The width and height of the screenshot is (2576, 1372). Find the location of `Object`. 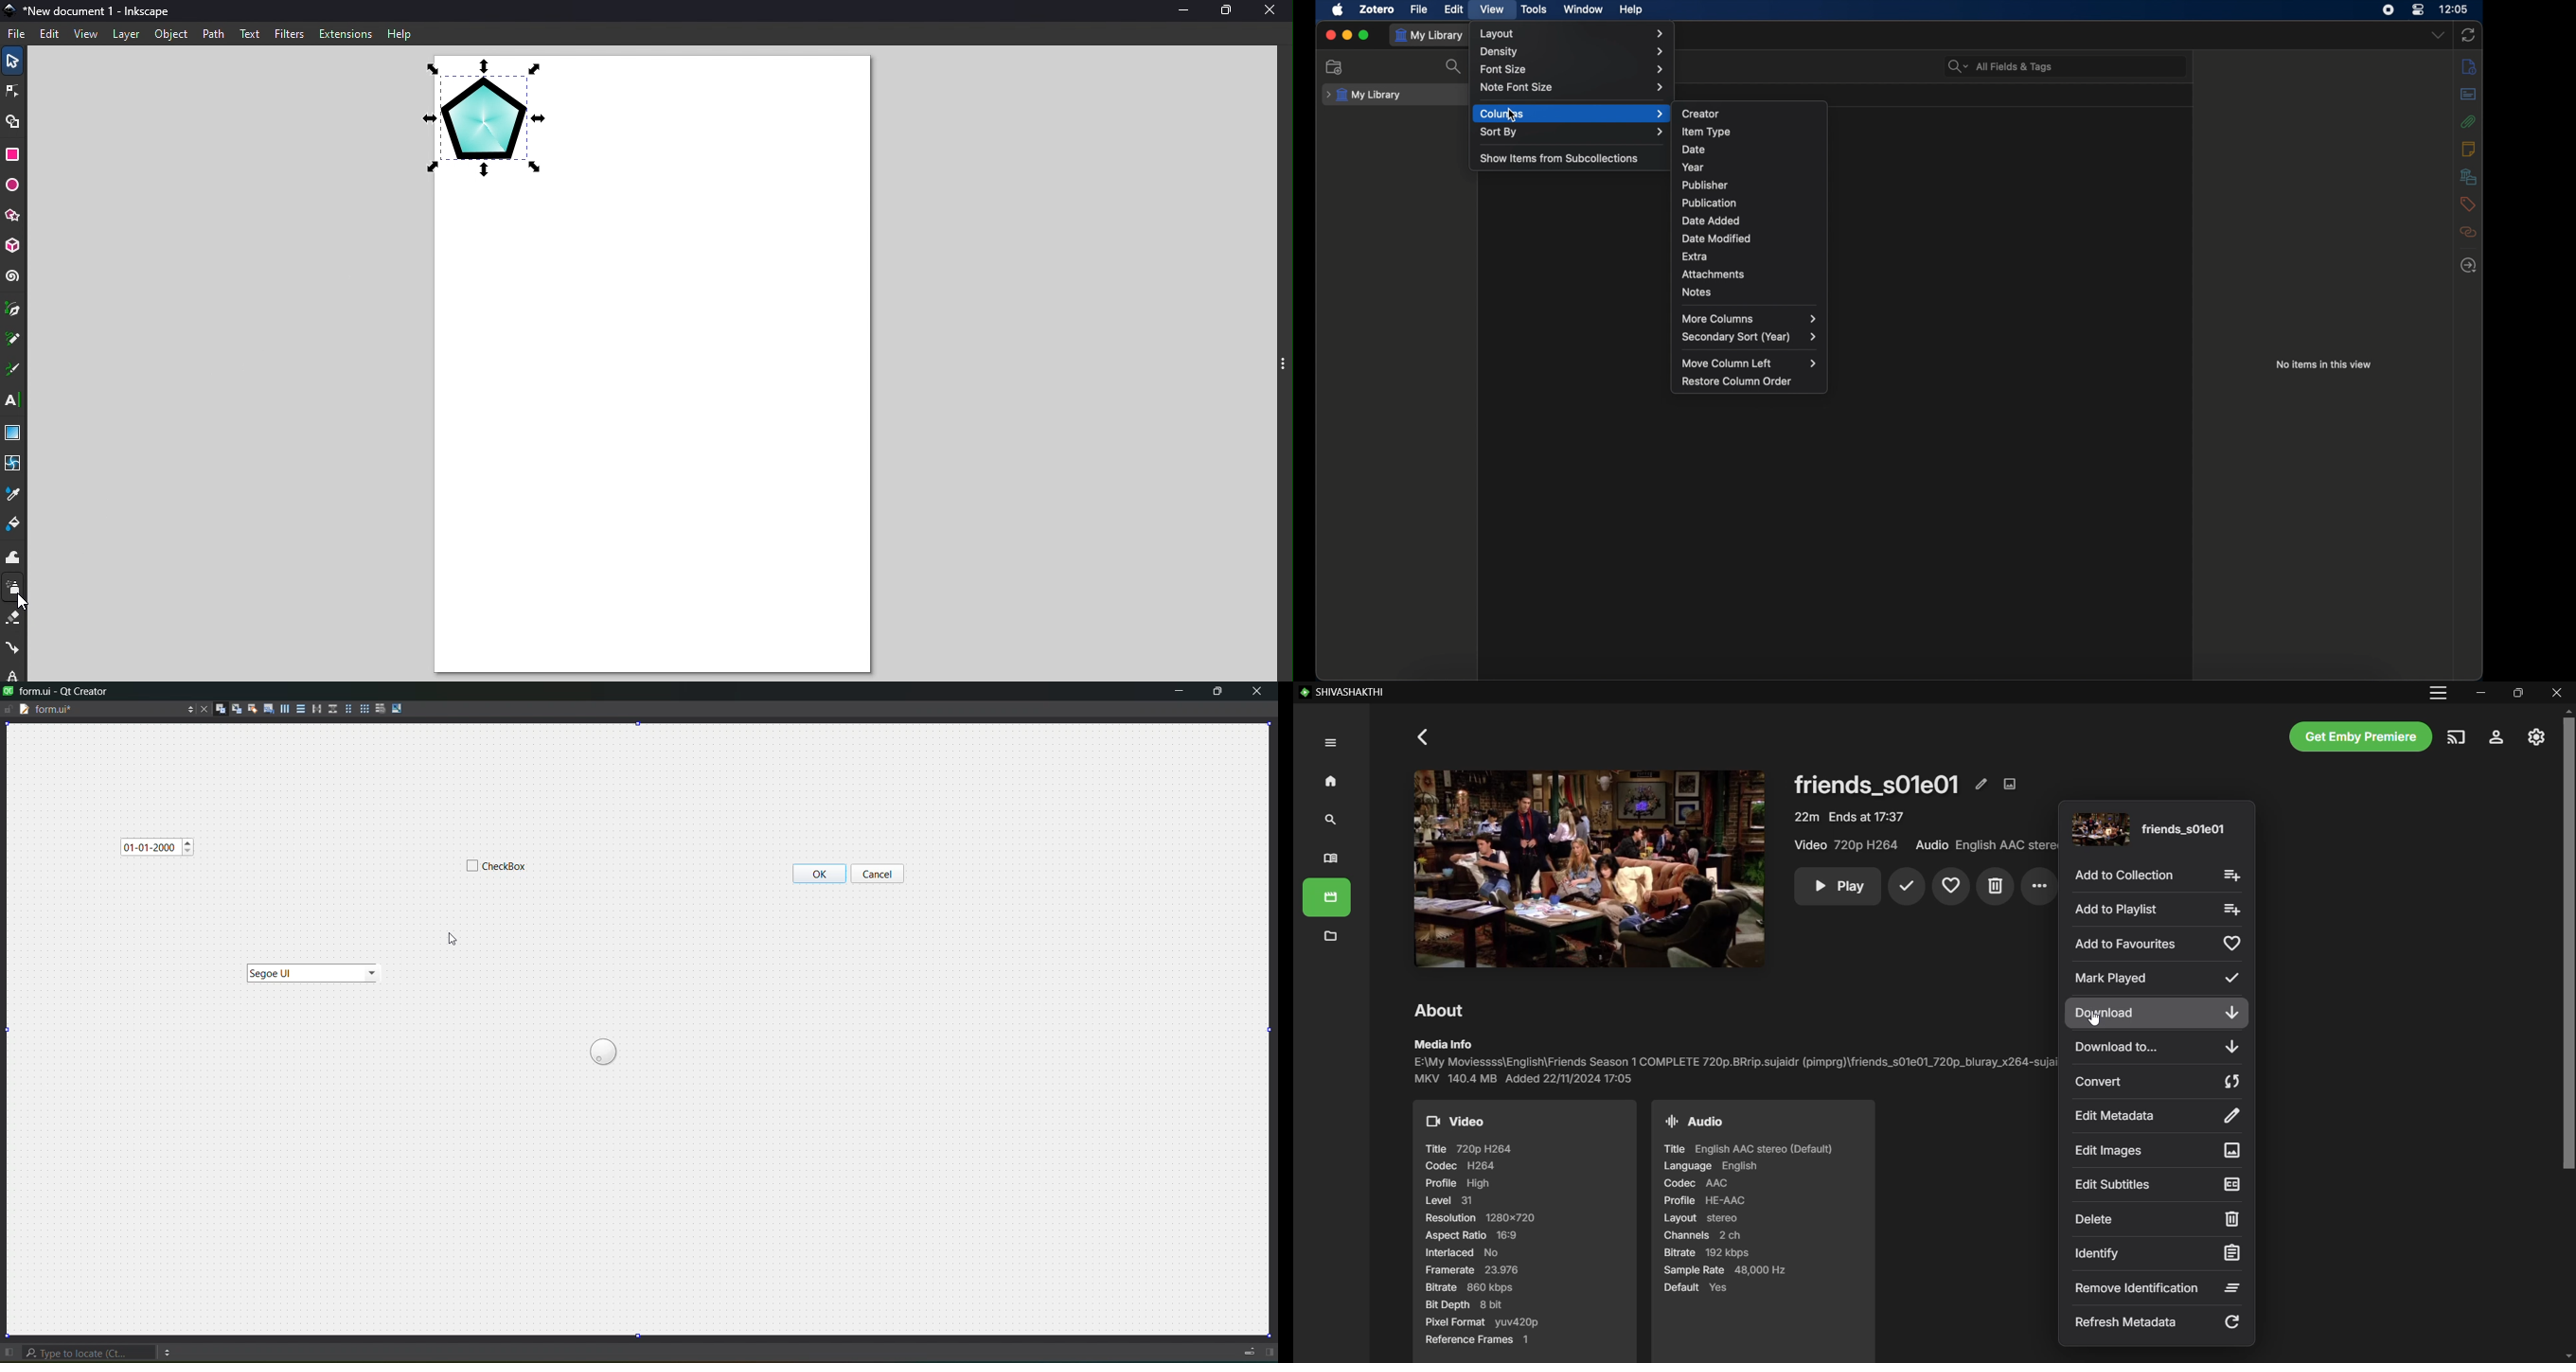

Object is located at coordinates (172, 36).